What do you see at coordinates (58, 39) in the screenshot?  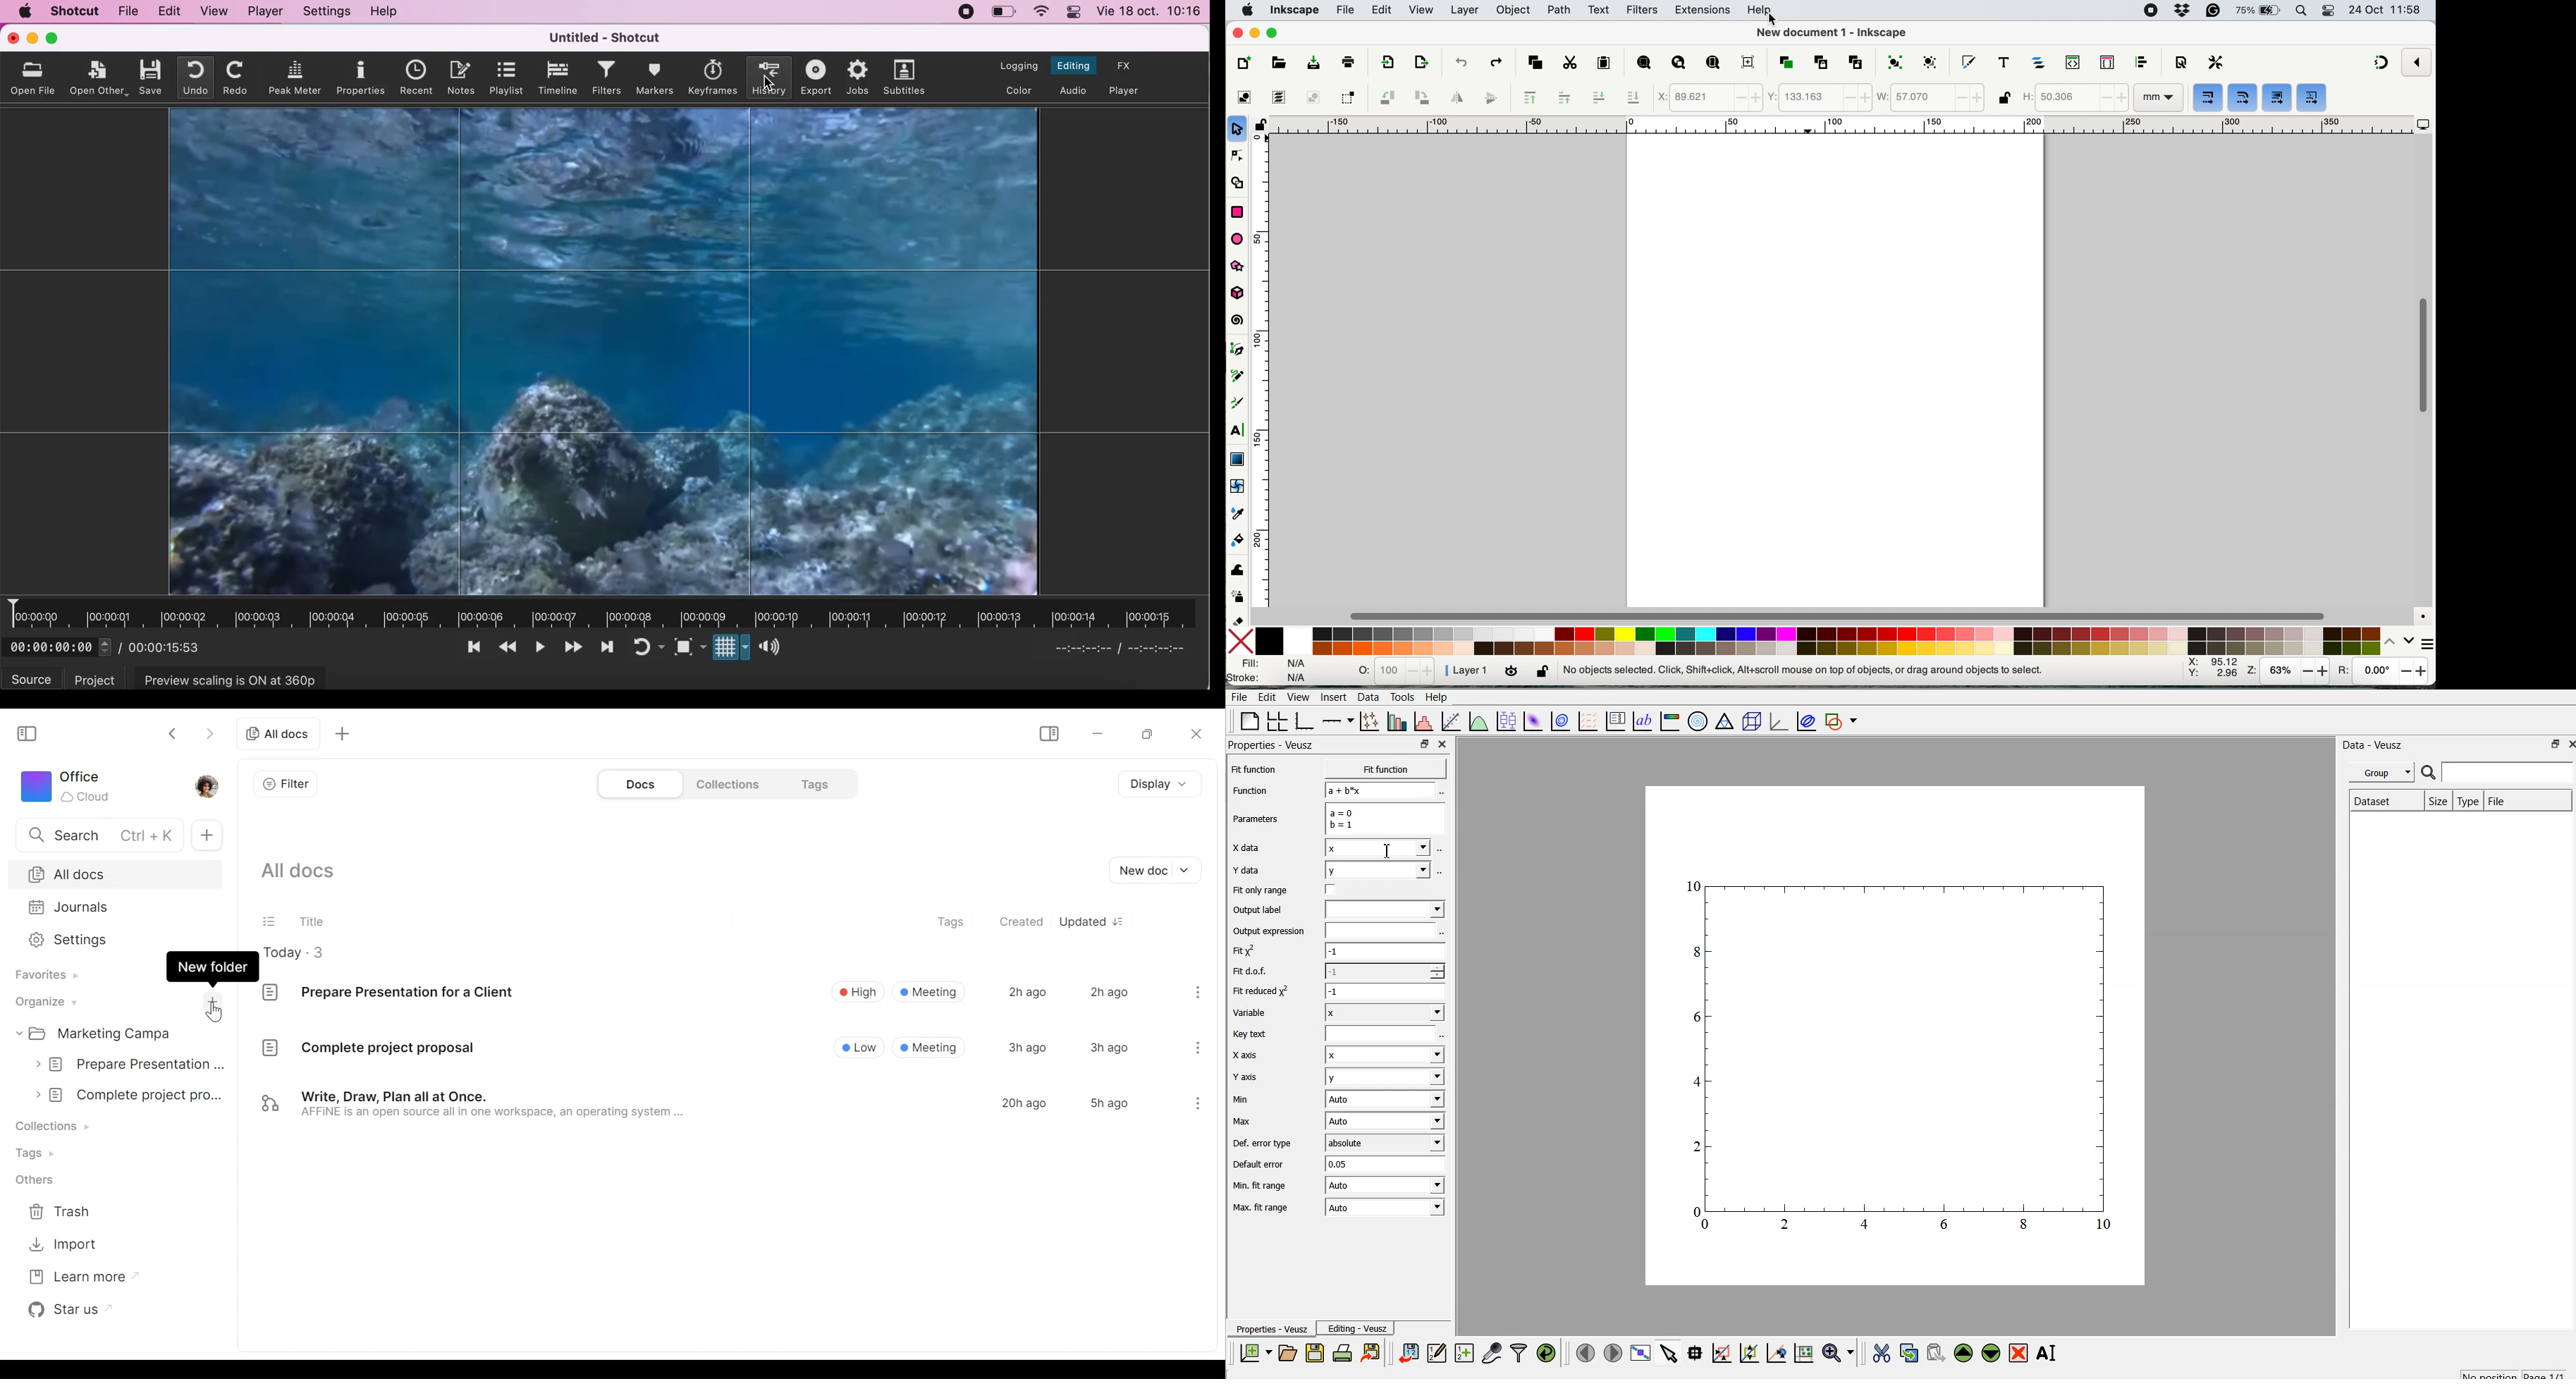 I see `maximize` at bounding box center [58, 39].